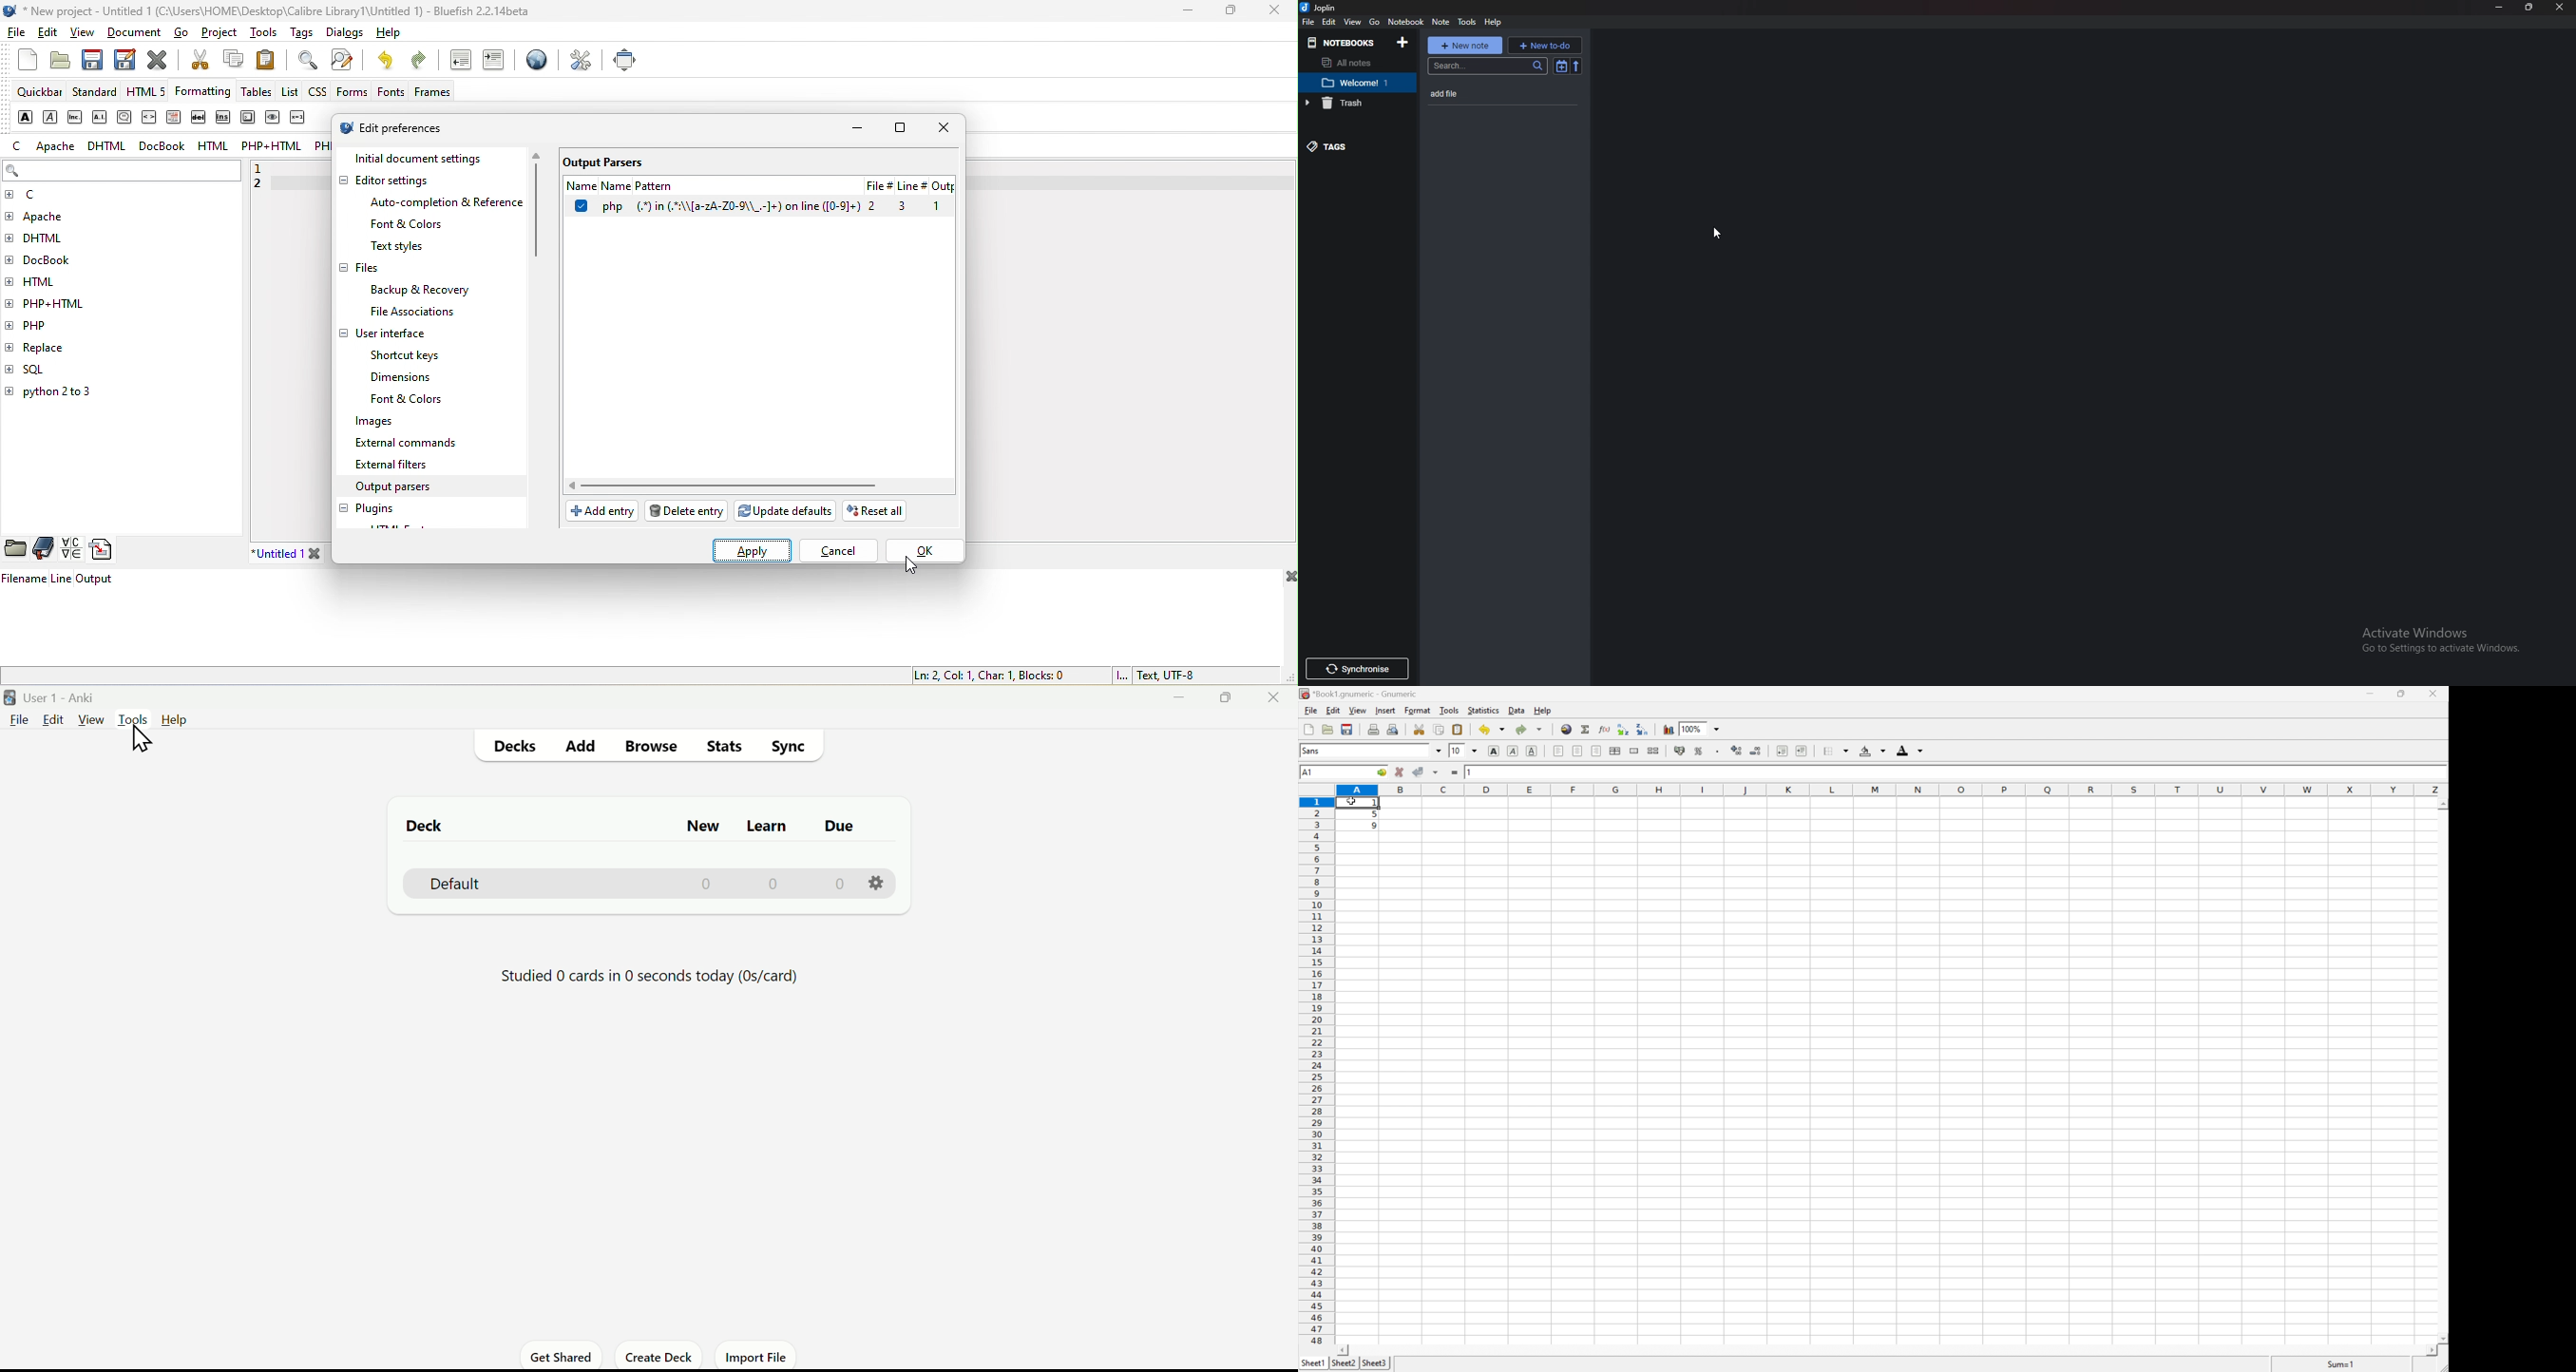 The image size is (2576, 1372). What do you see at coordinates (258, 94) in the screenshot?
I see `tables` at bounding box center [258, 94].